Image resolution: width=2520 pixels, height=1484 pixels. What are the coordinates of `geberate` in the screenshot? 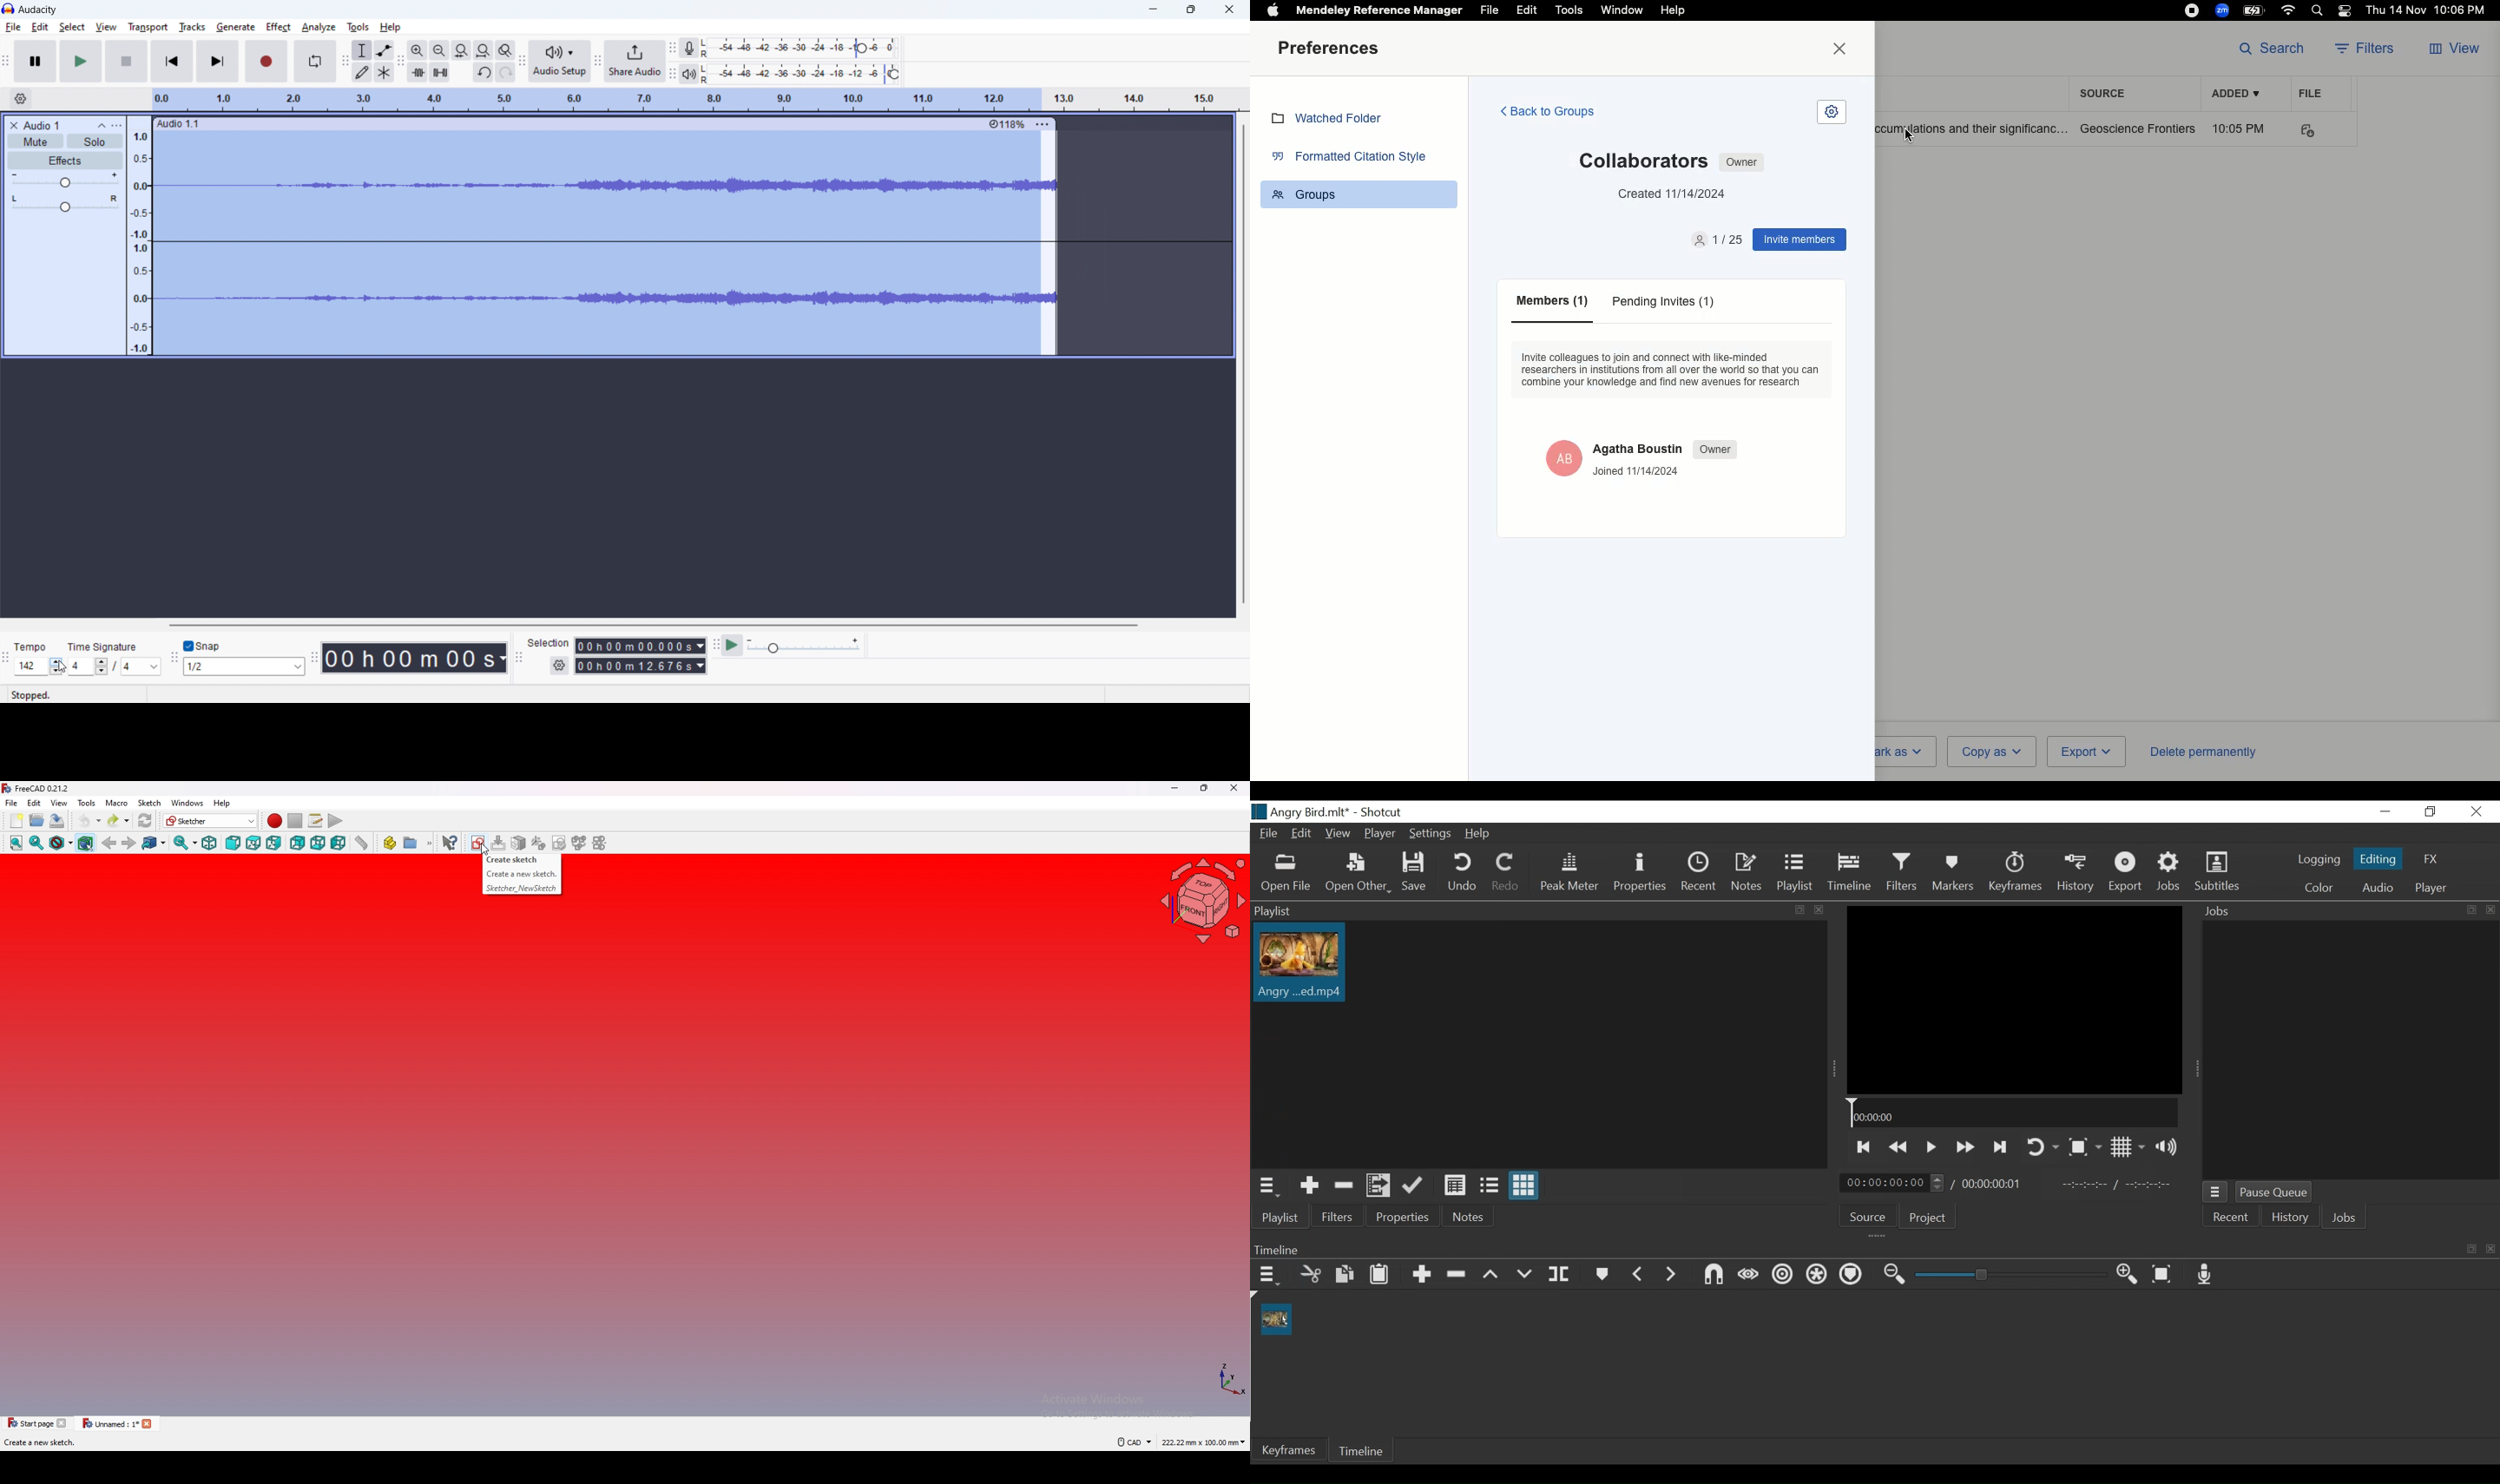 It's located at (235, 27).